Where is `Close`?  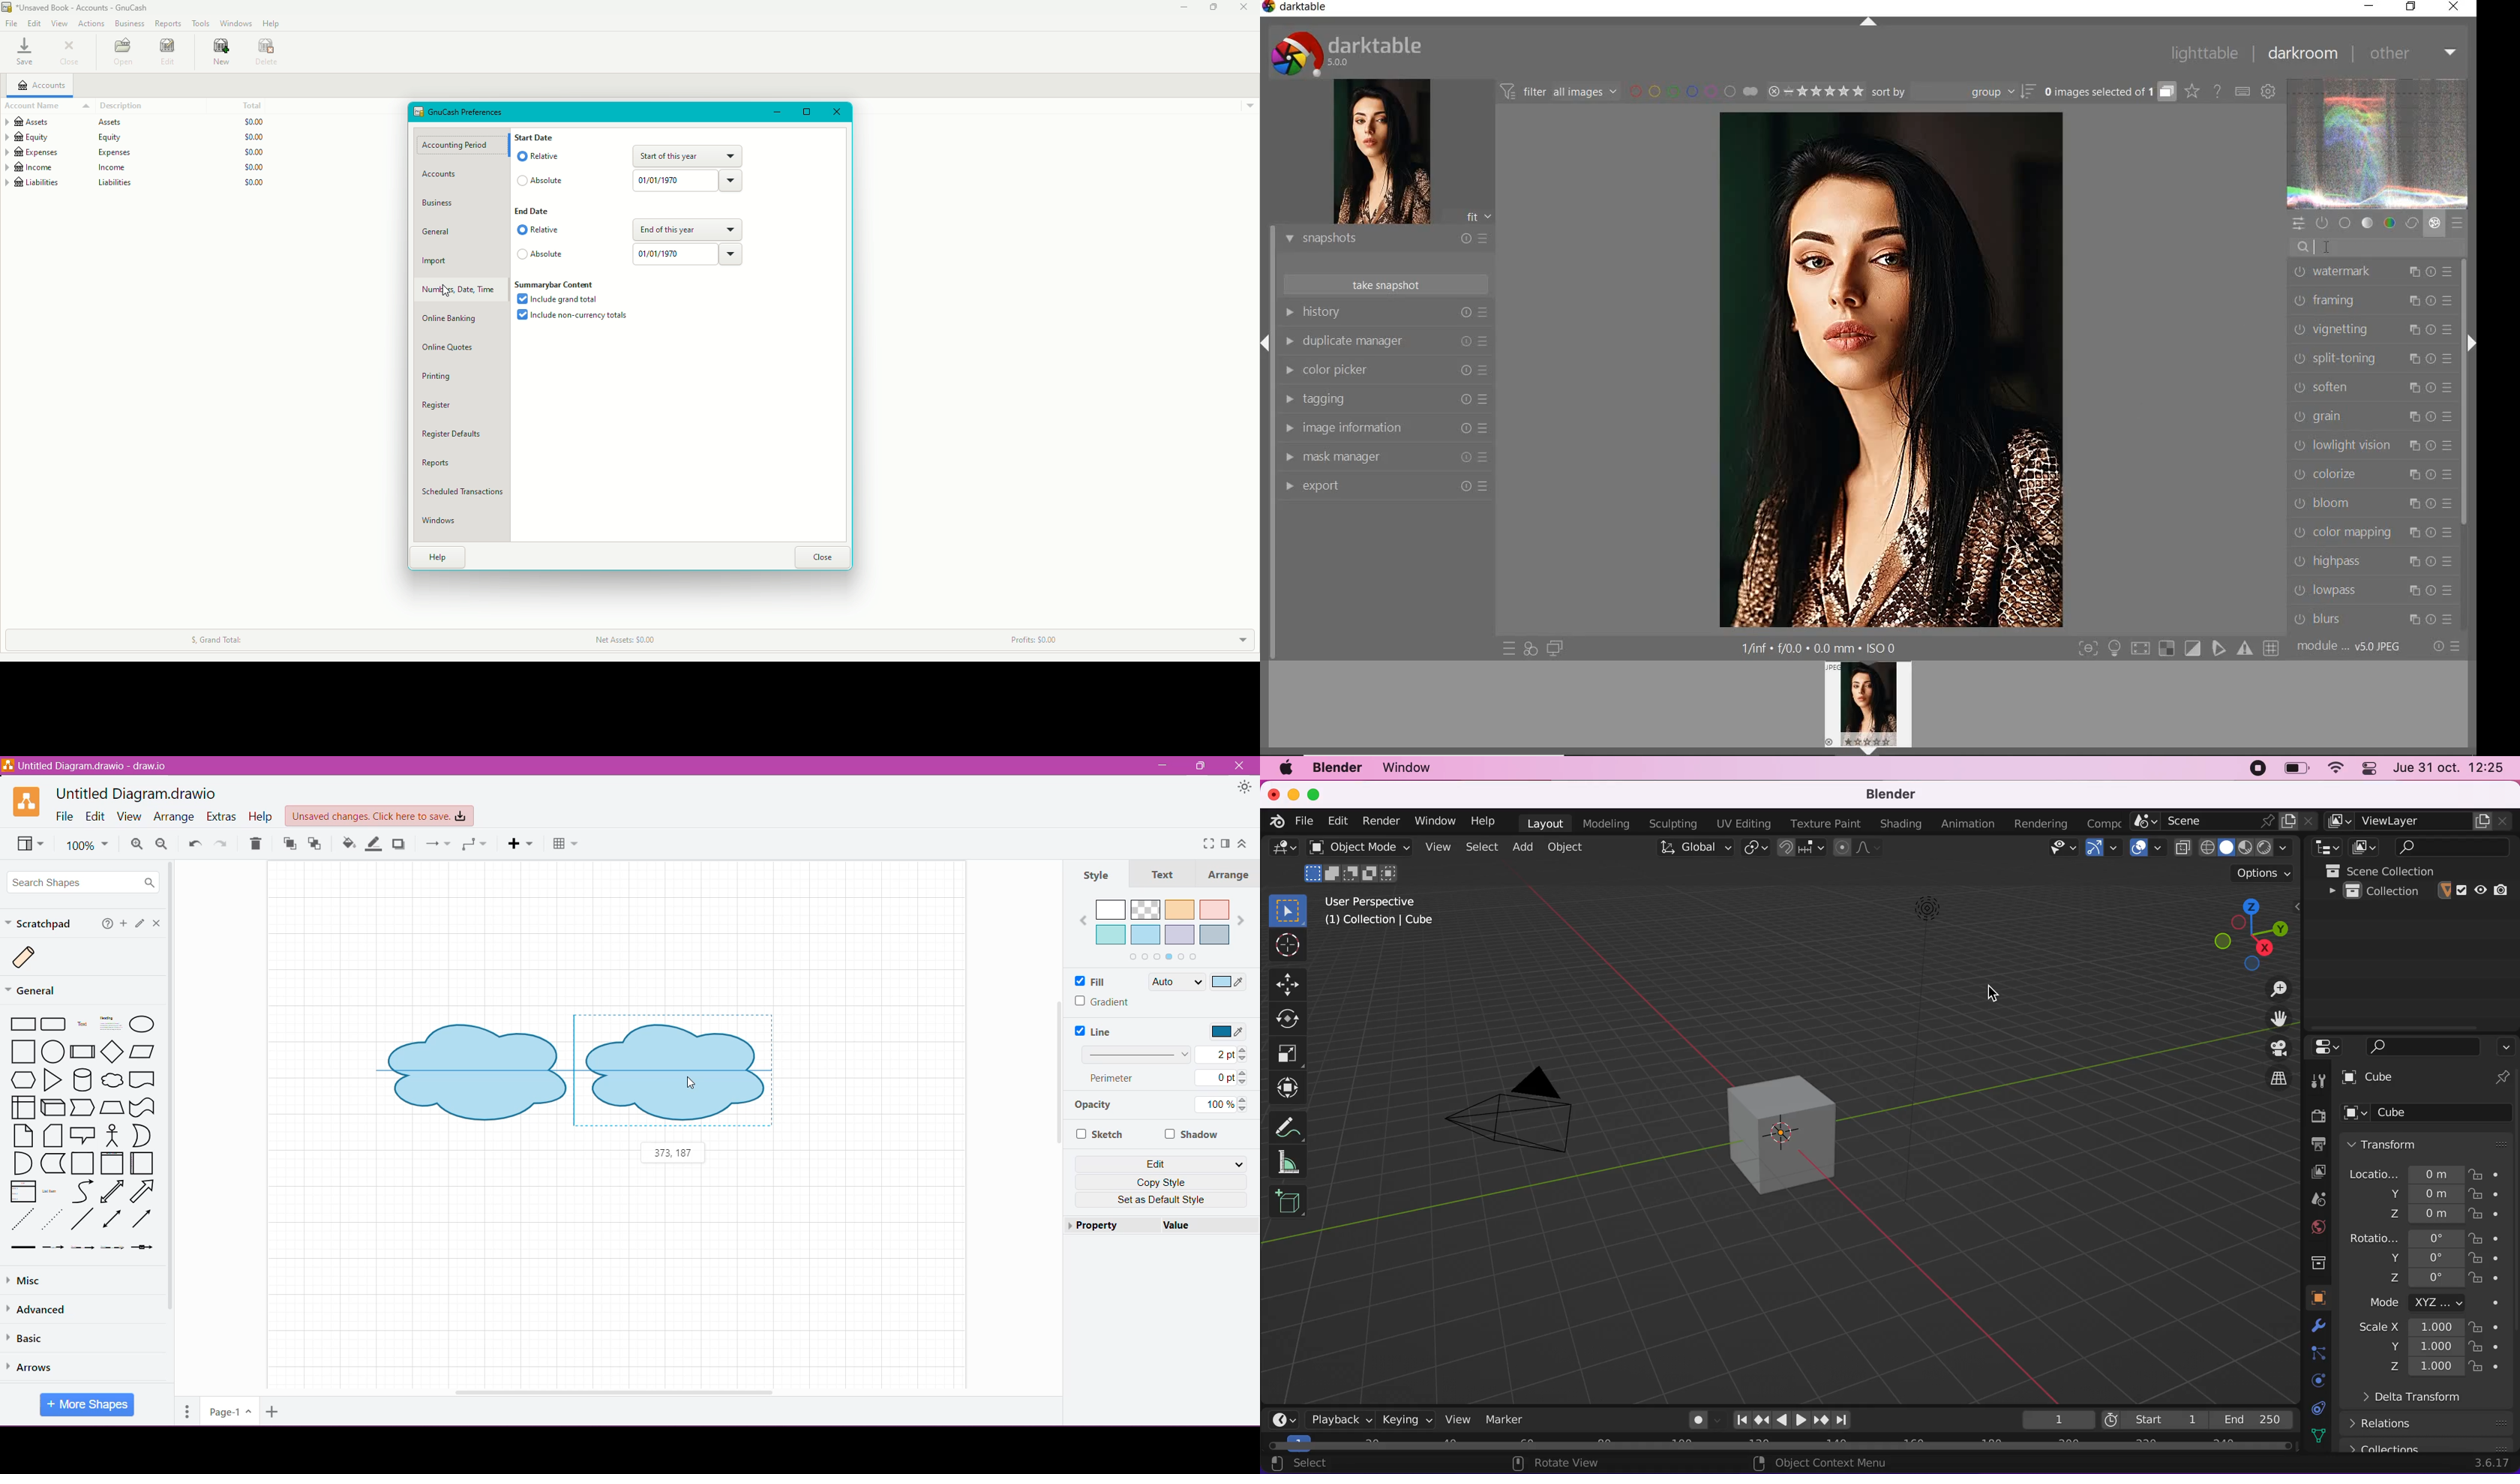 Close is located at coordinates (824, 555).